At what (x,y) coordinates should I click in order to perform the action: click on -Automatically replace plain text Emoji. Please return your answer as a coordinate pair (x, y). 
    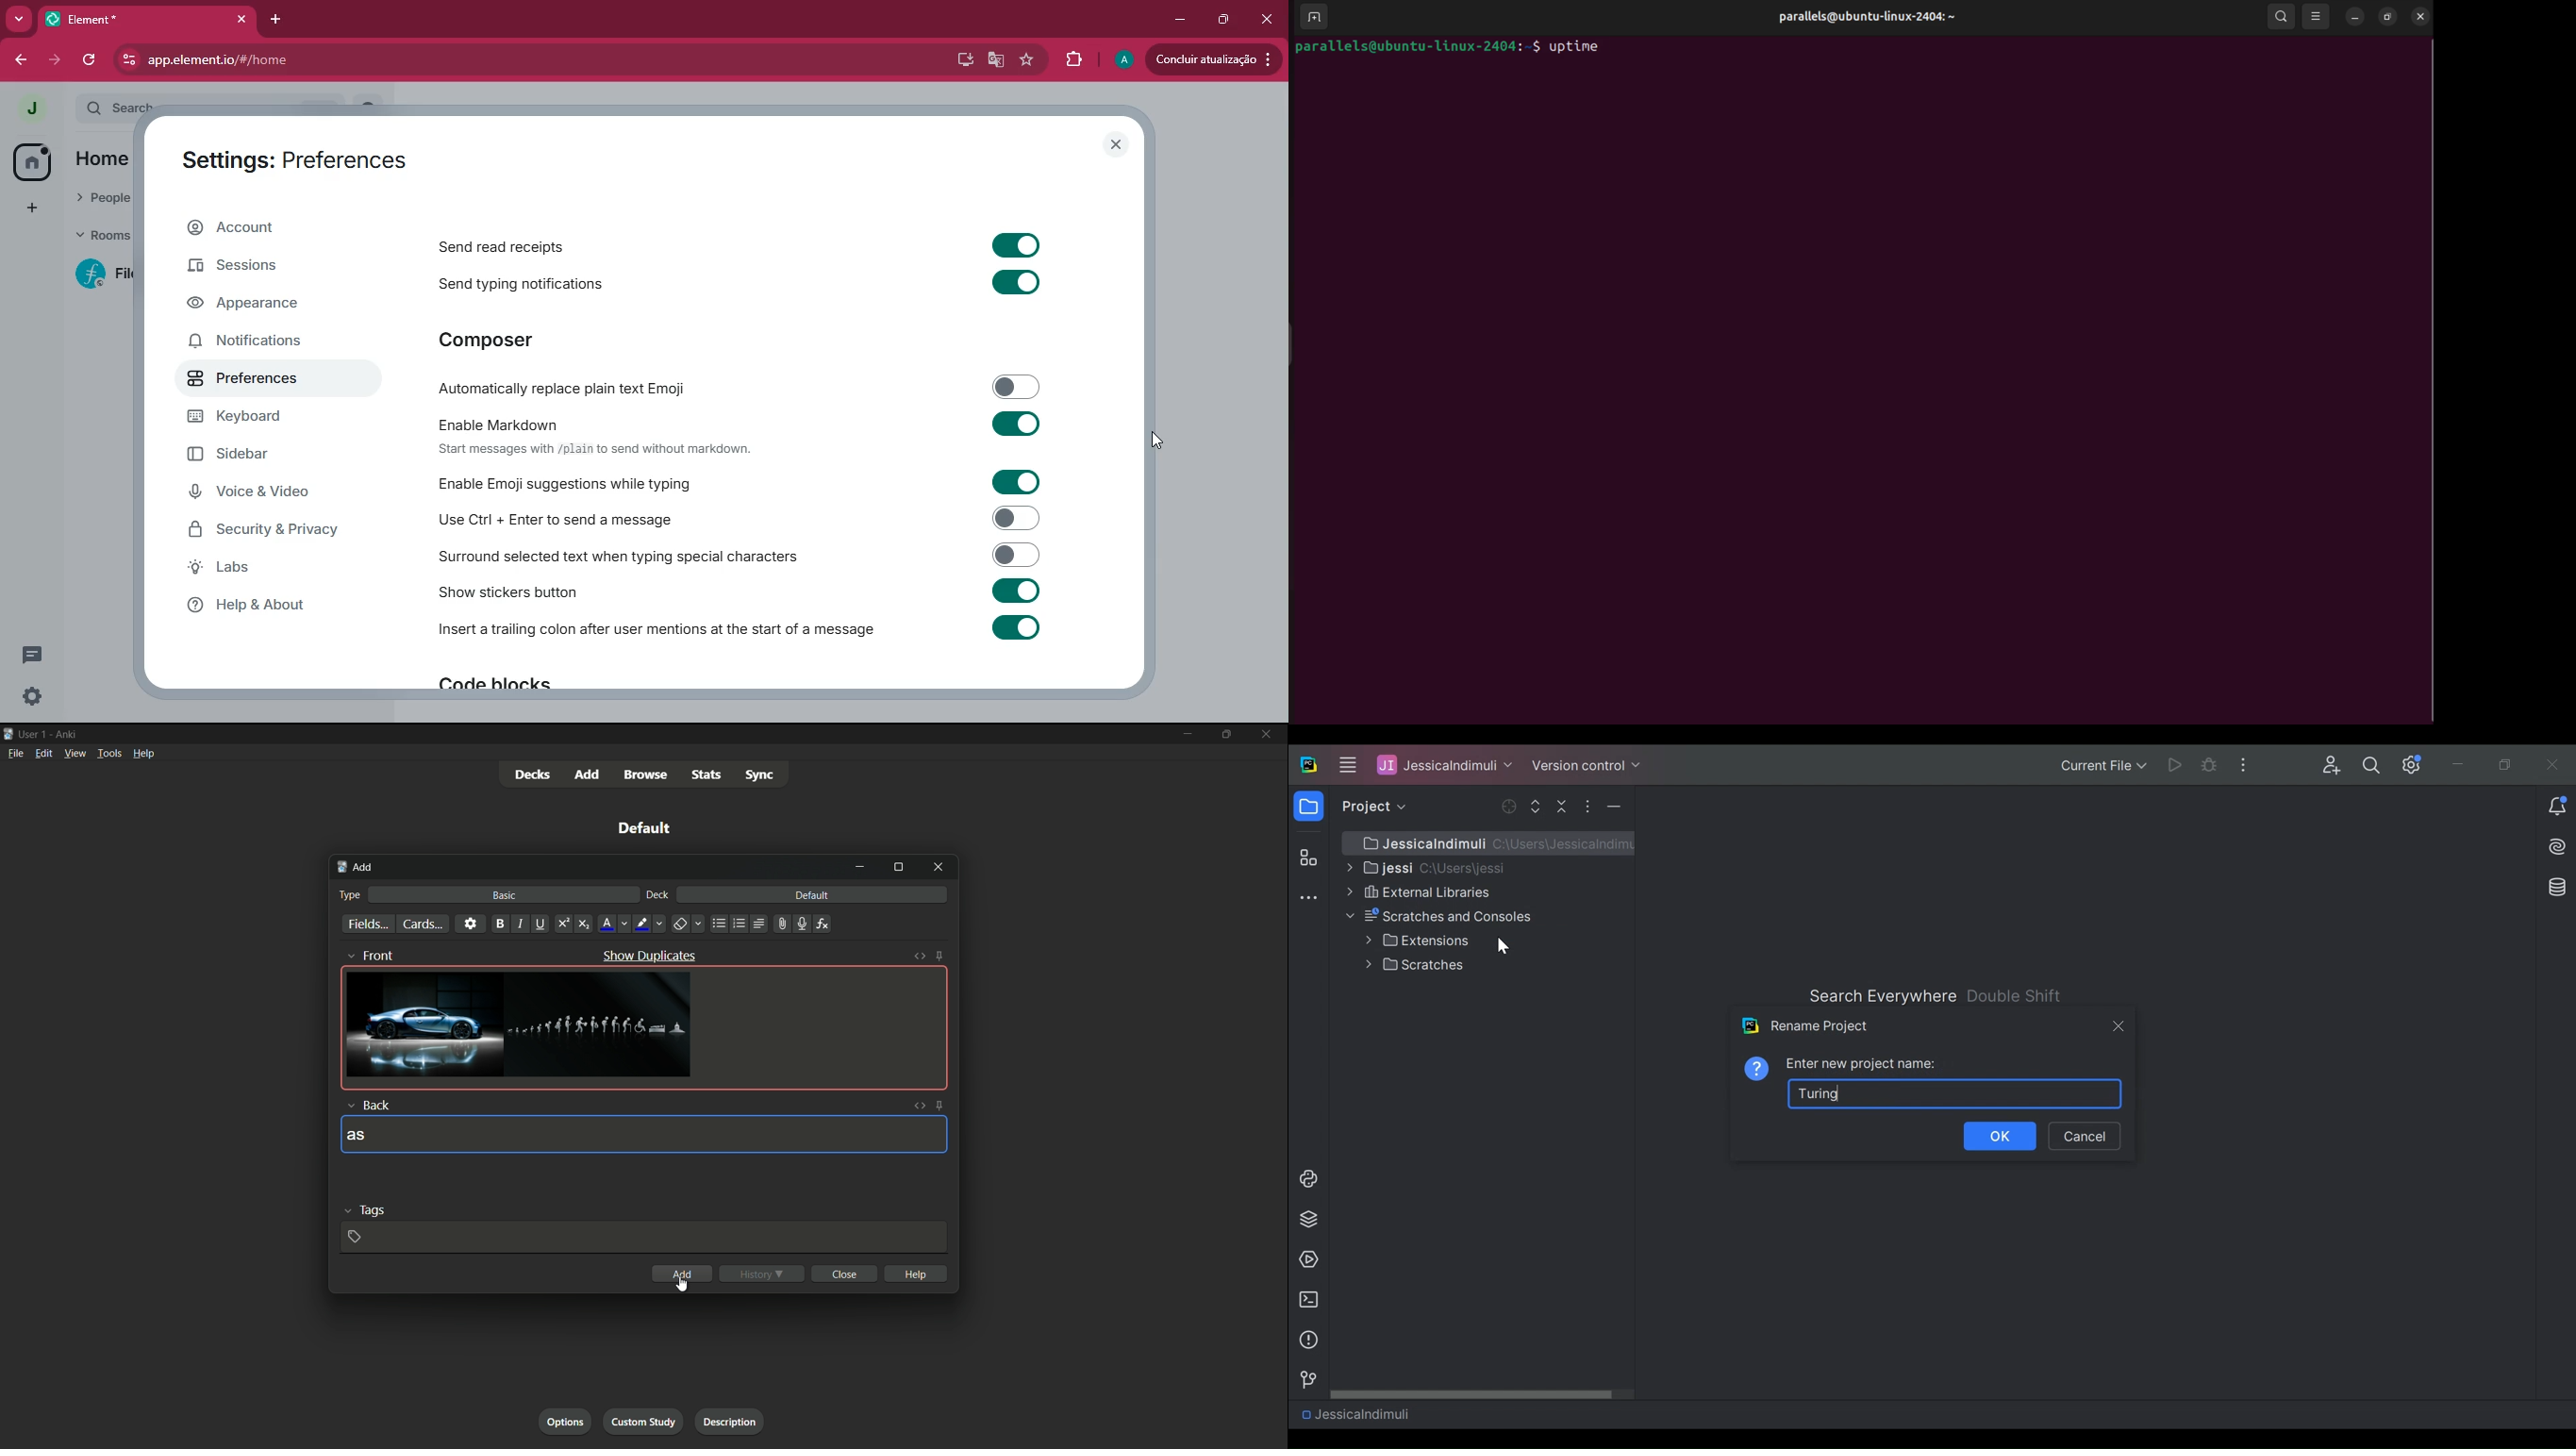
    Looking at the image, I should click on (736, 390).